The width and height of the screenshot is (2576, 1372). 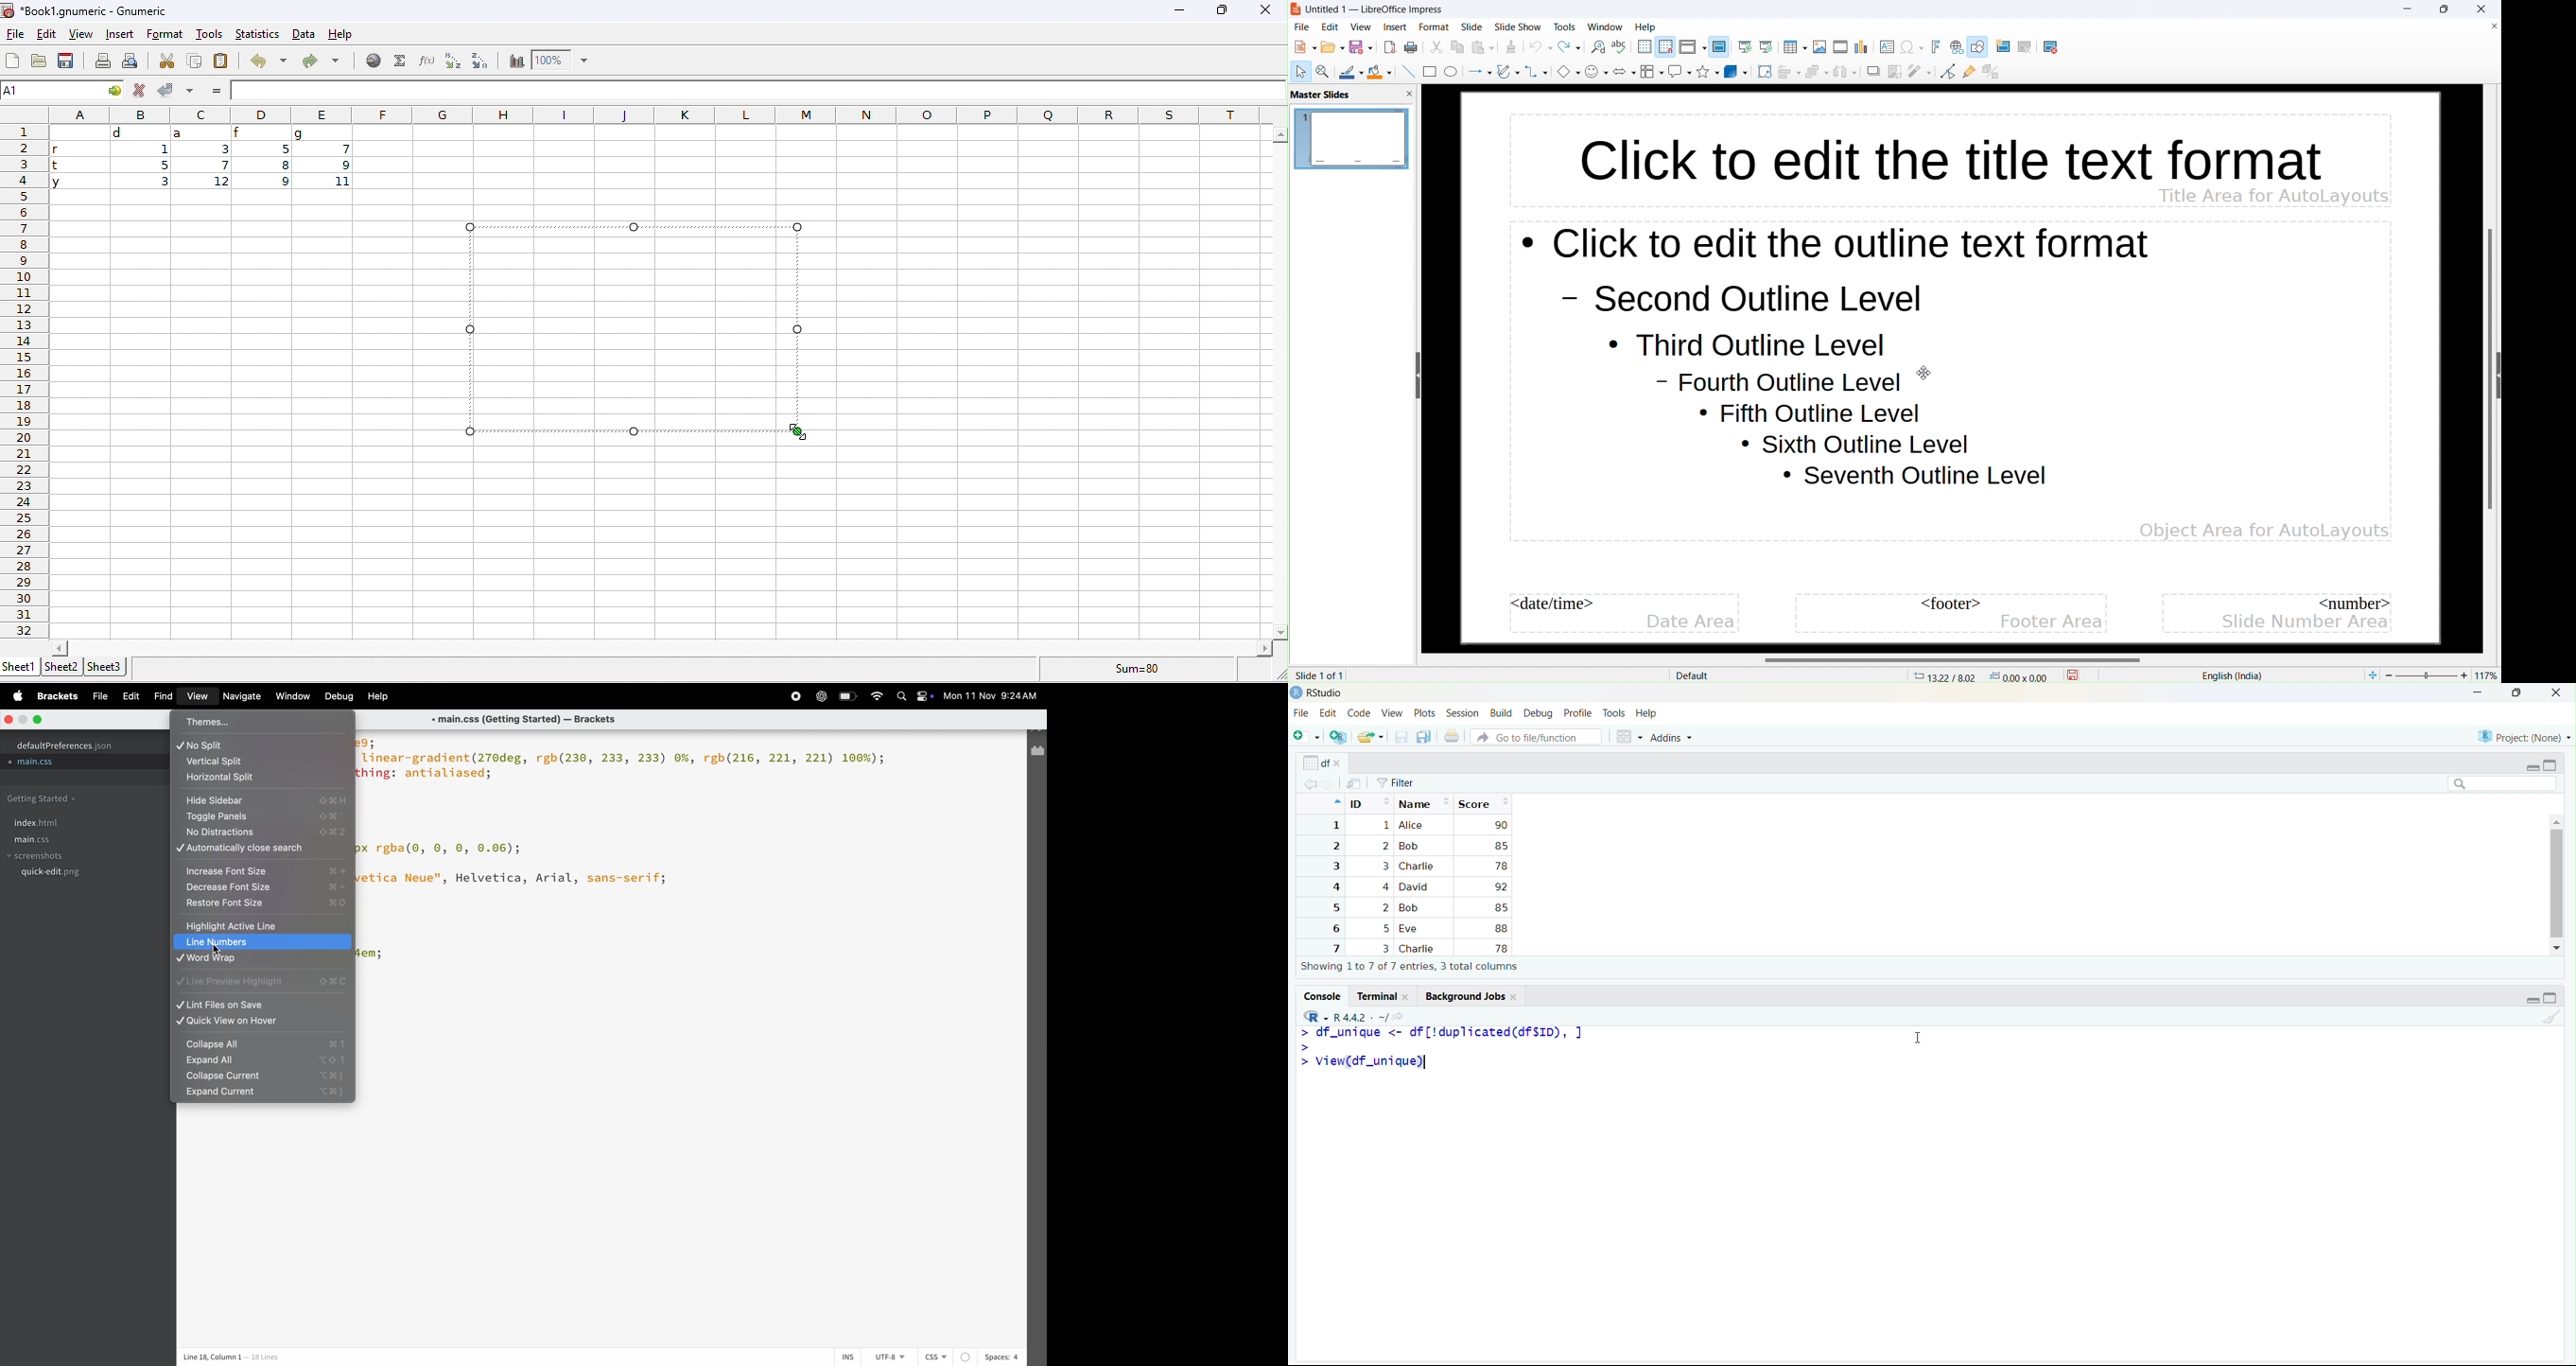 I want to click on save, so click(x=66, y=60).